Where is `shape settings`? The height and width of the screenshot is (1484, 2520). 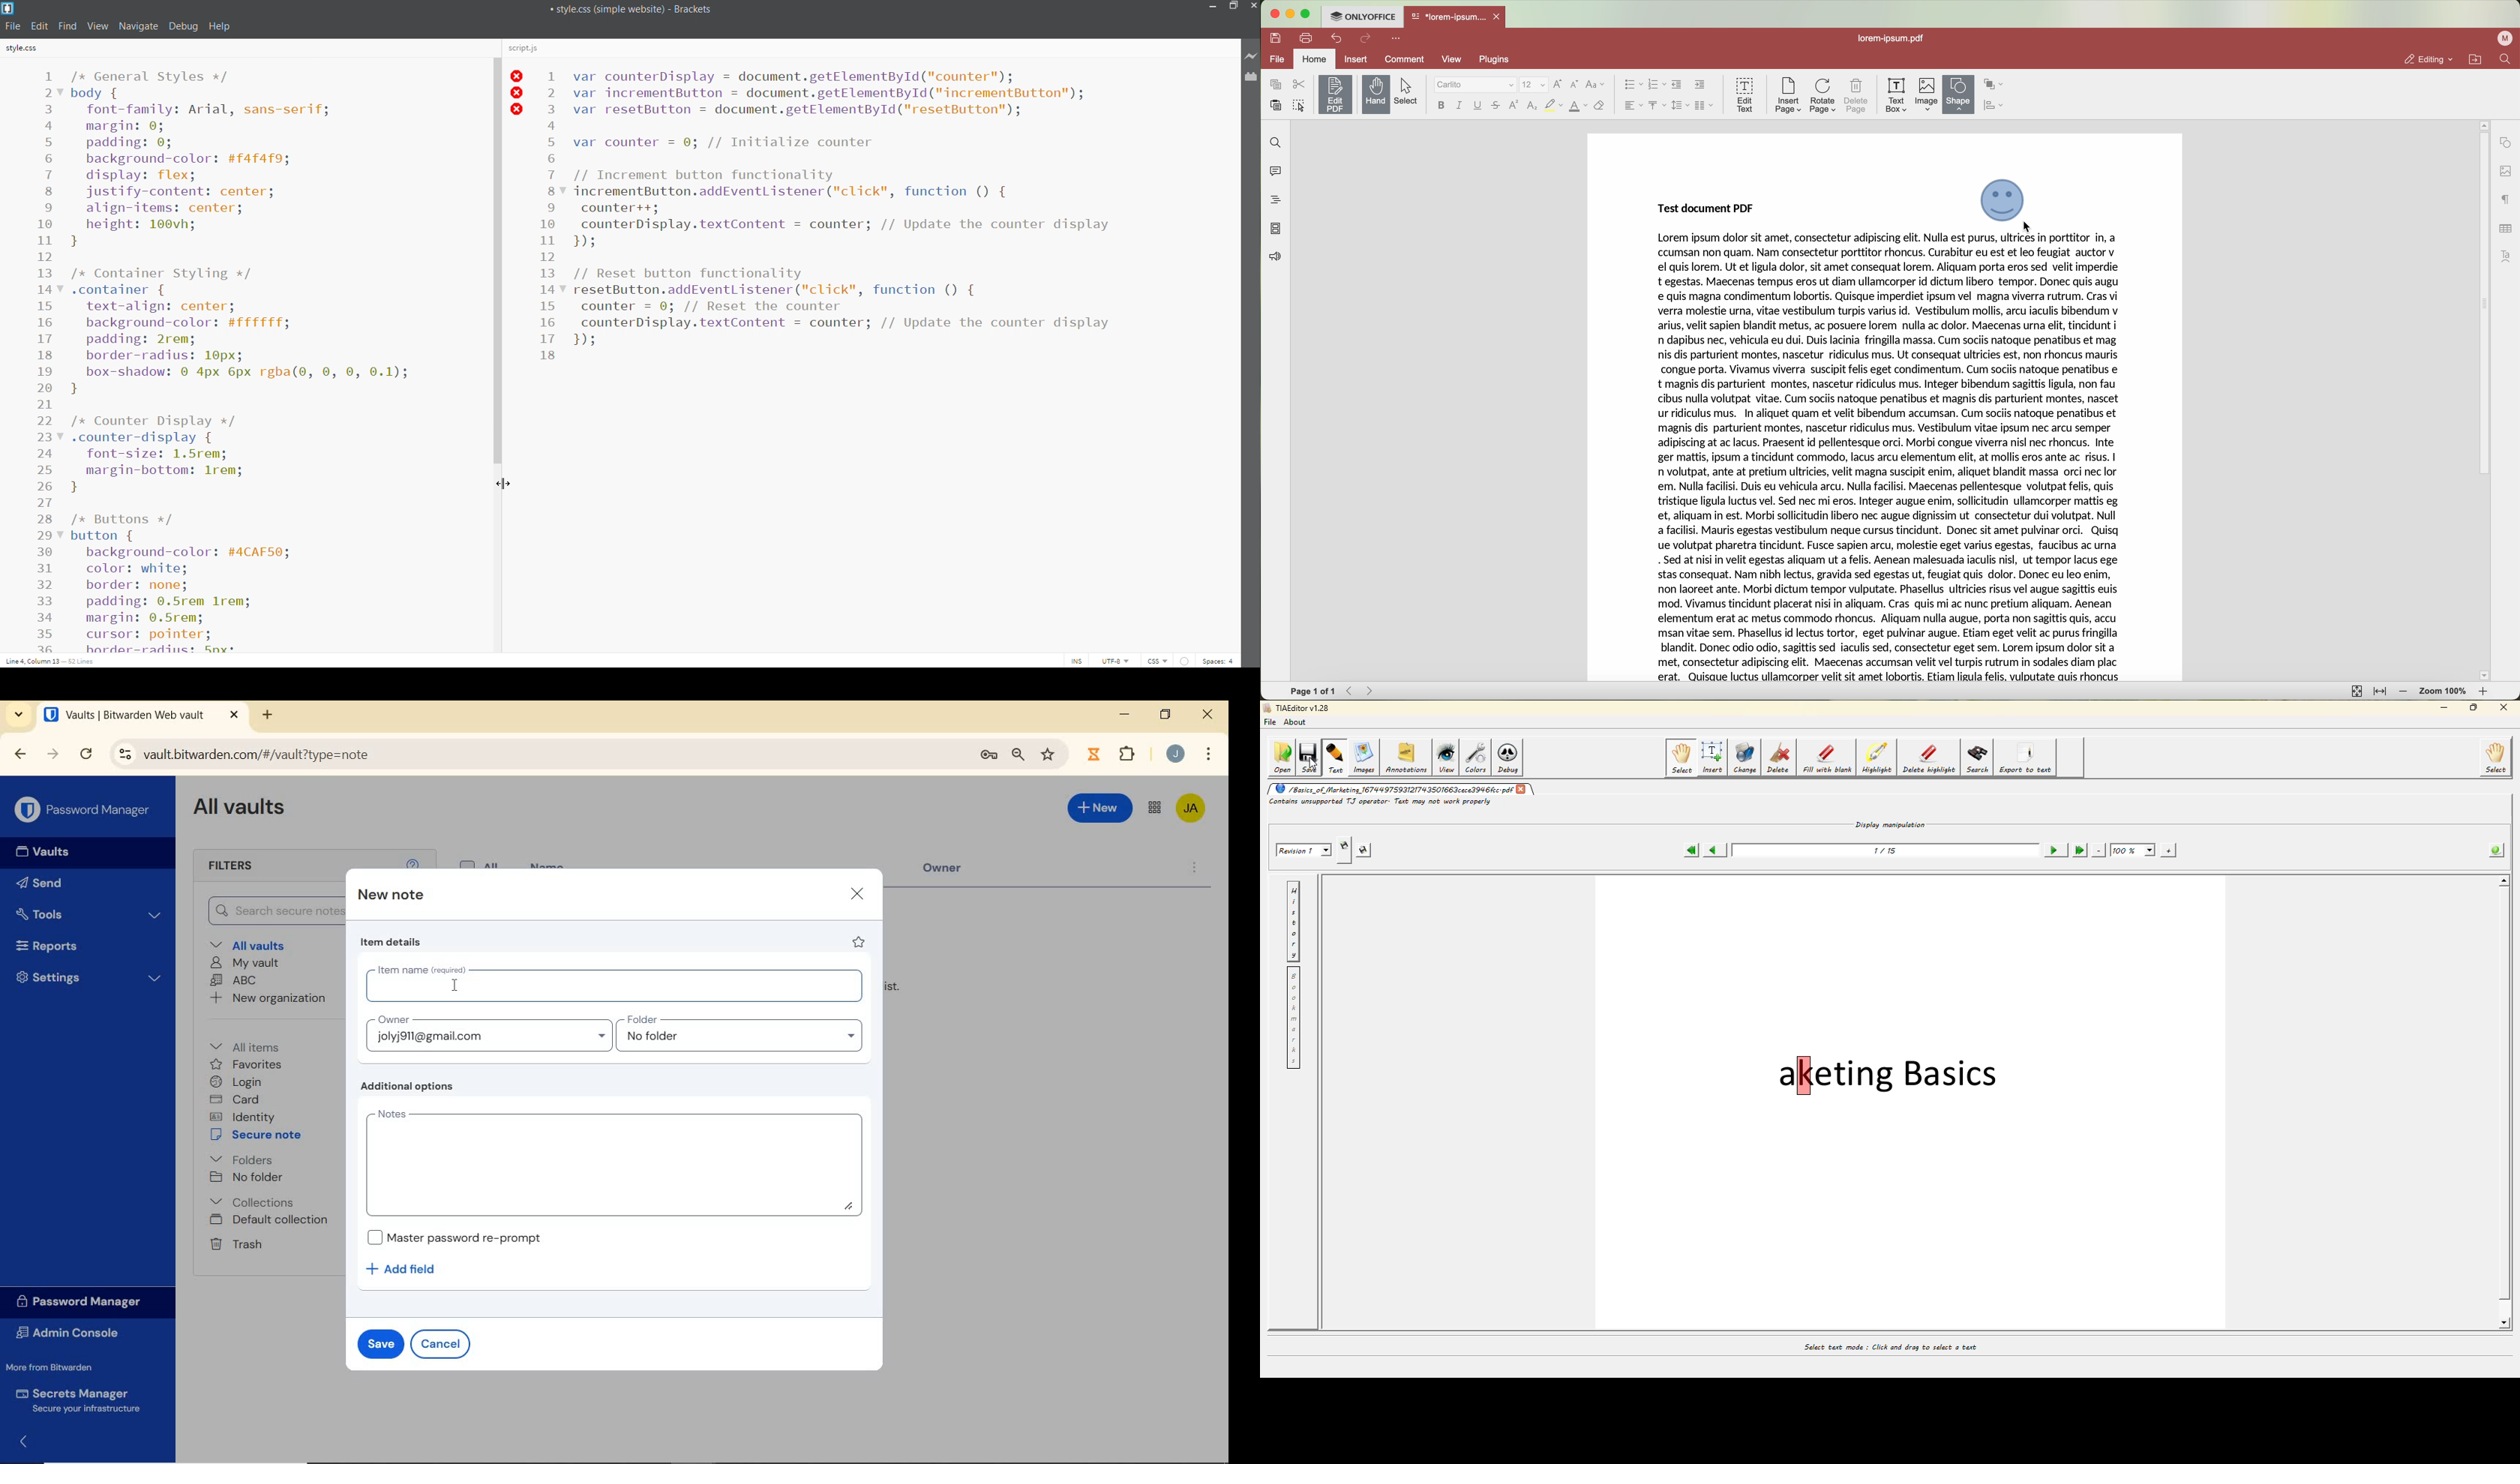 shape settings is located at coordinates (2505, 142).